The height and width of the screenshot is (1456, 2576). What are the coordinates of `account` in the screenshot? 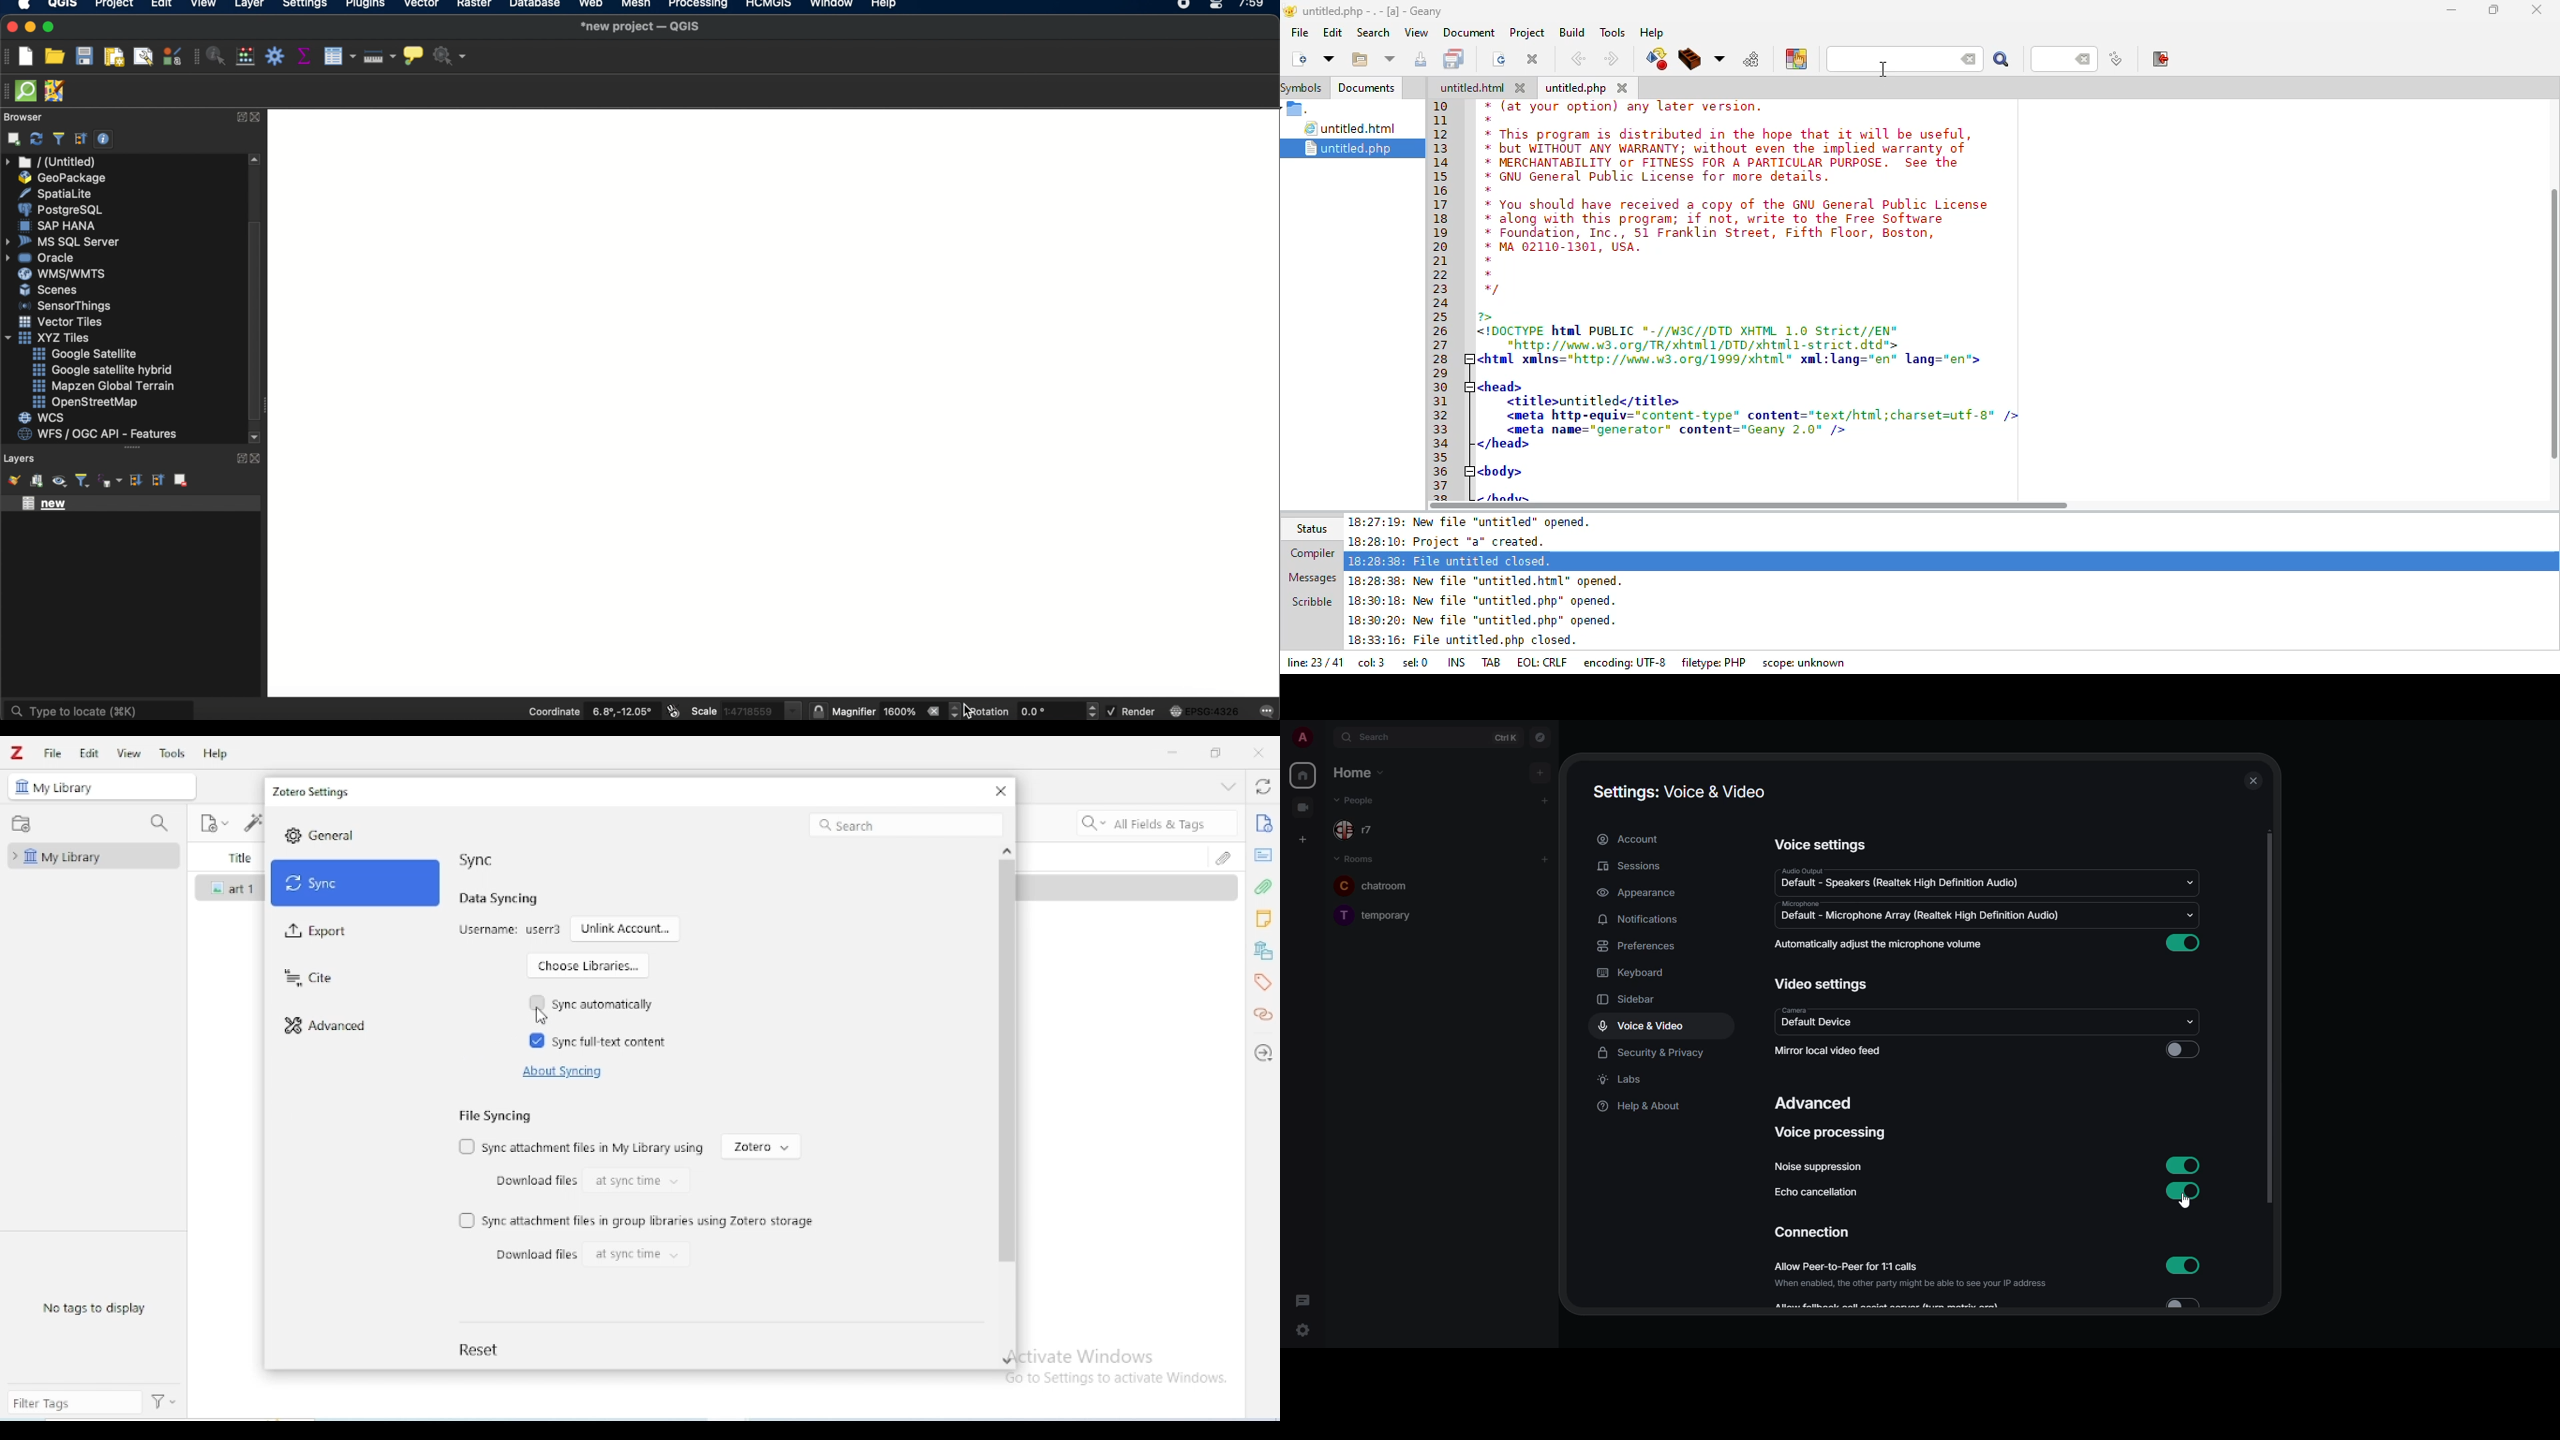 It's located at (1630, 839).